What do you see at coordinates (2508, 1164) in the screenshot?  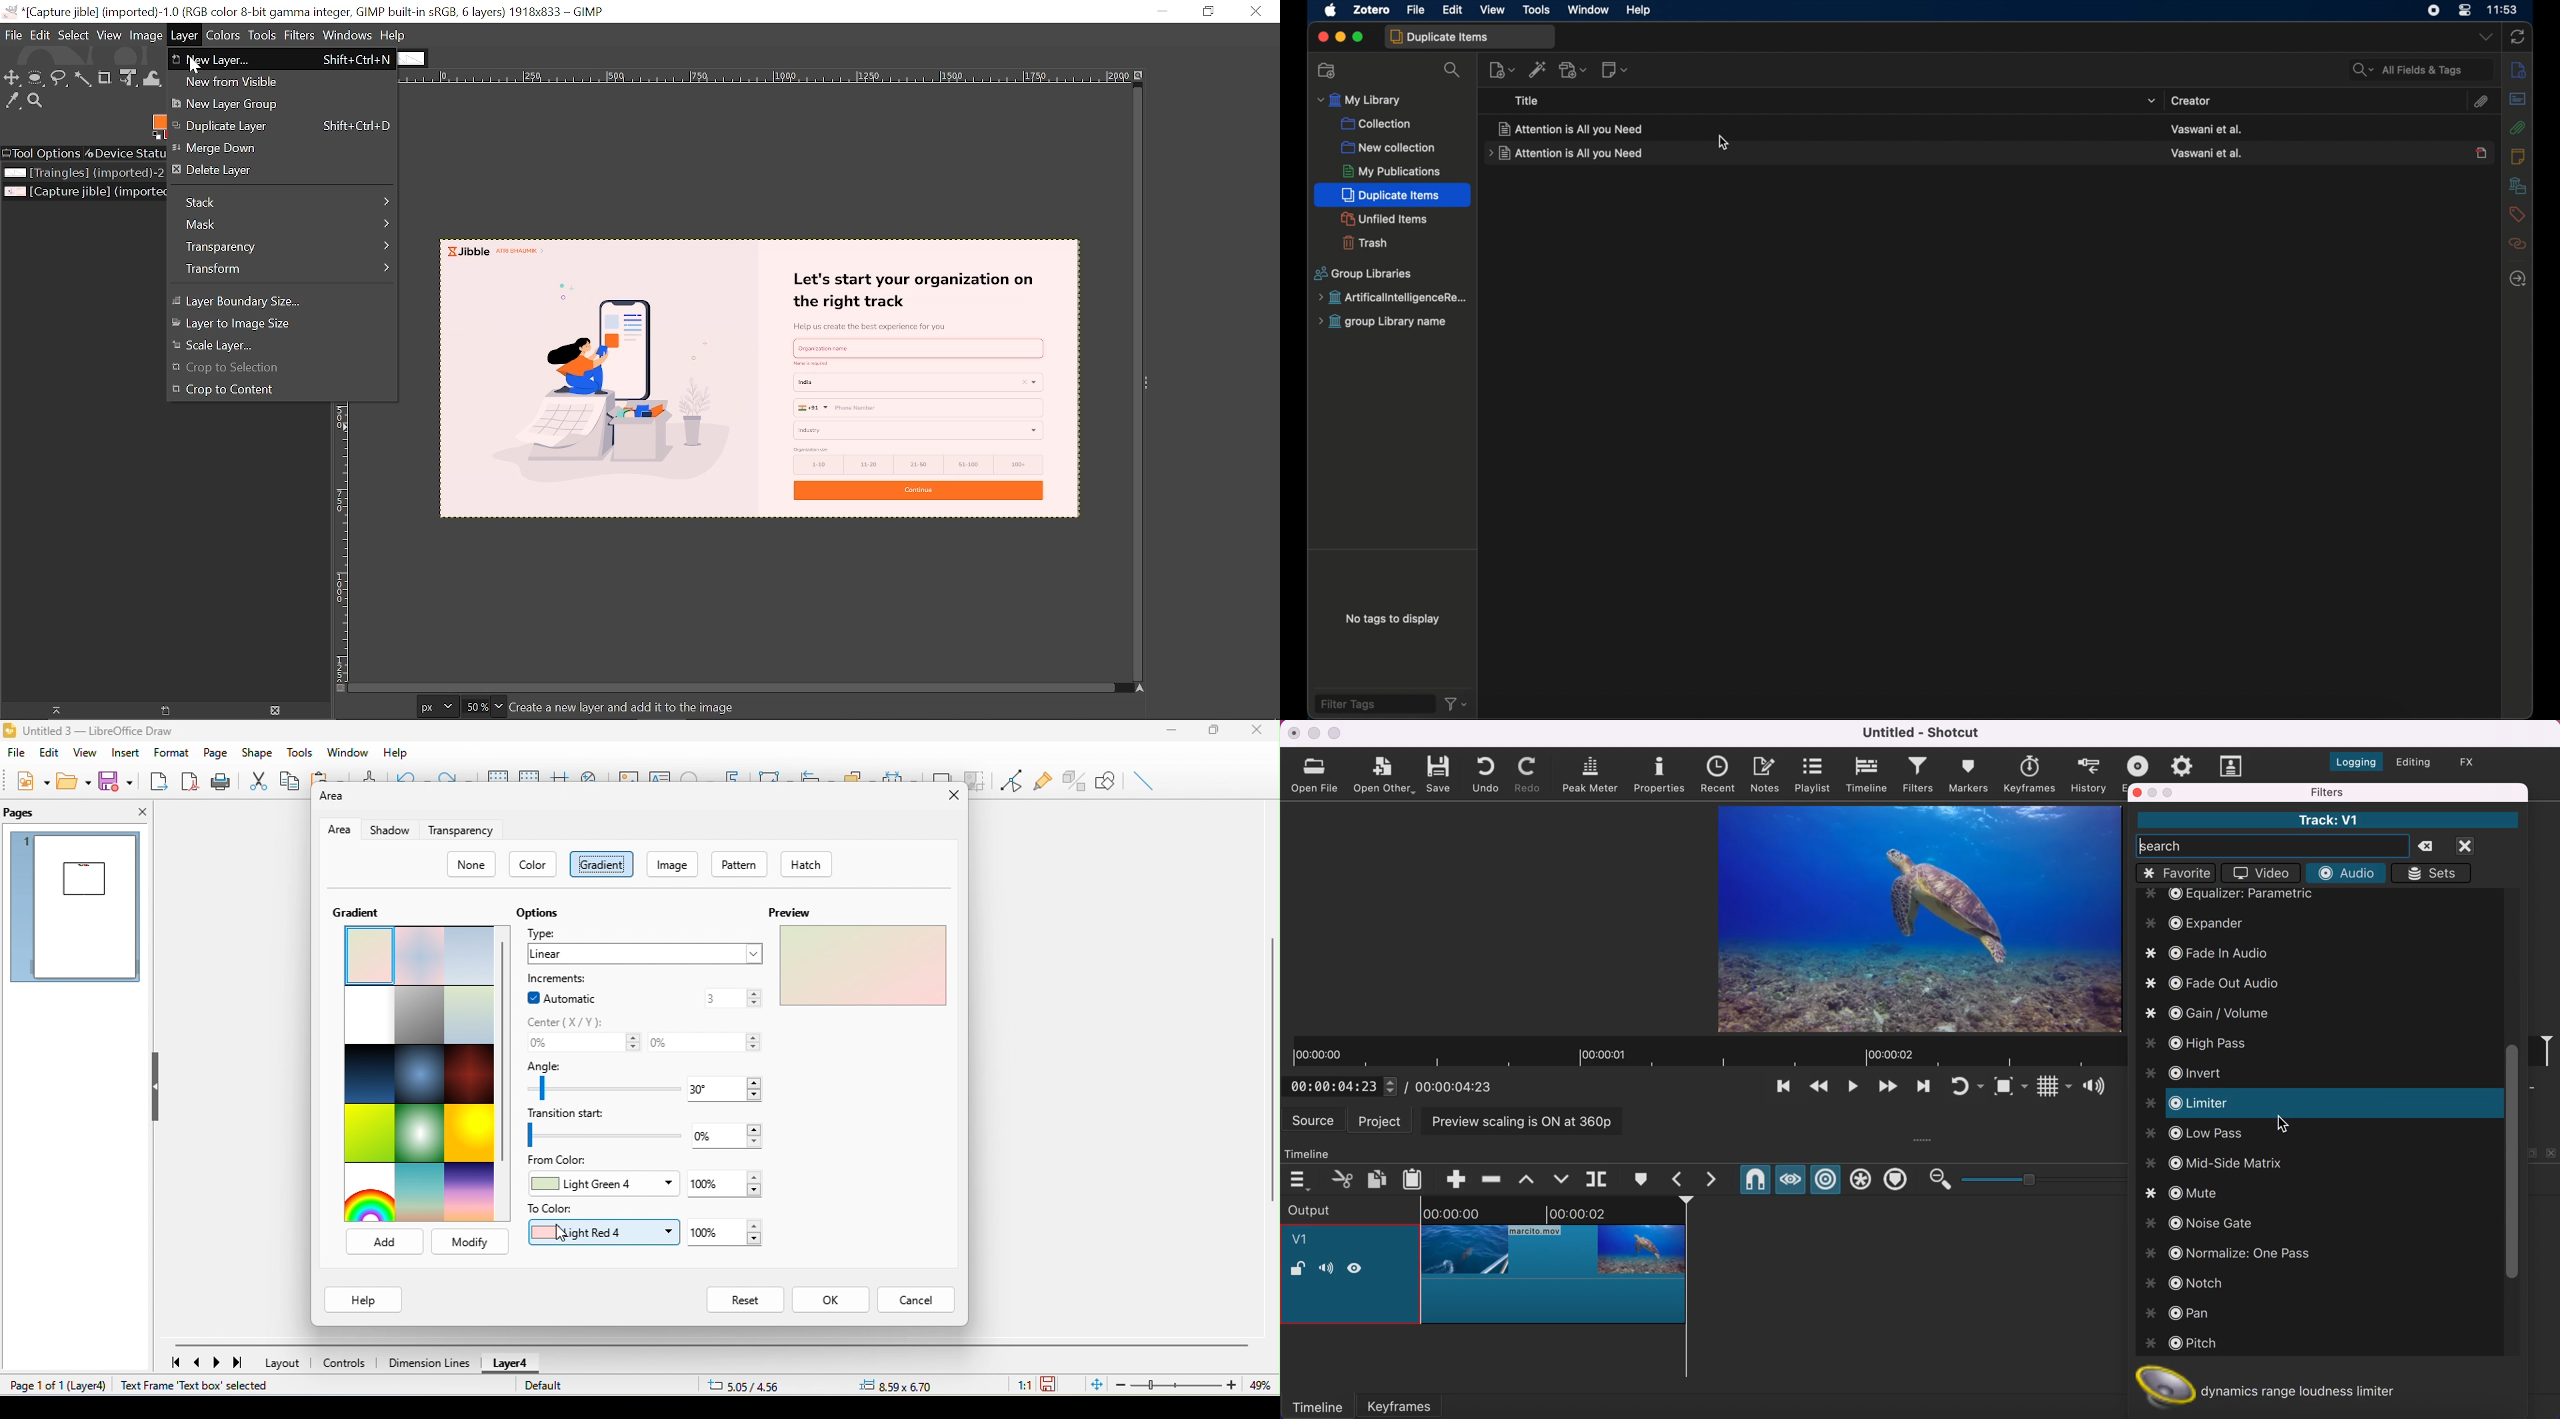 I see `scrollbar` at bounding box center [2508, 1164].